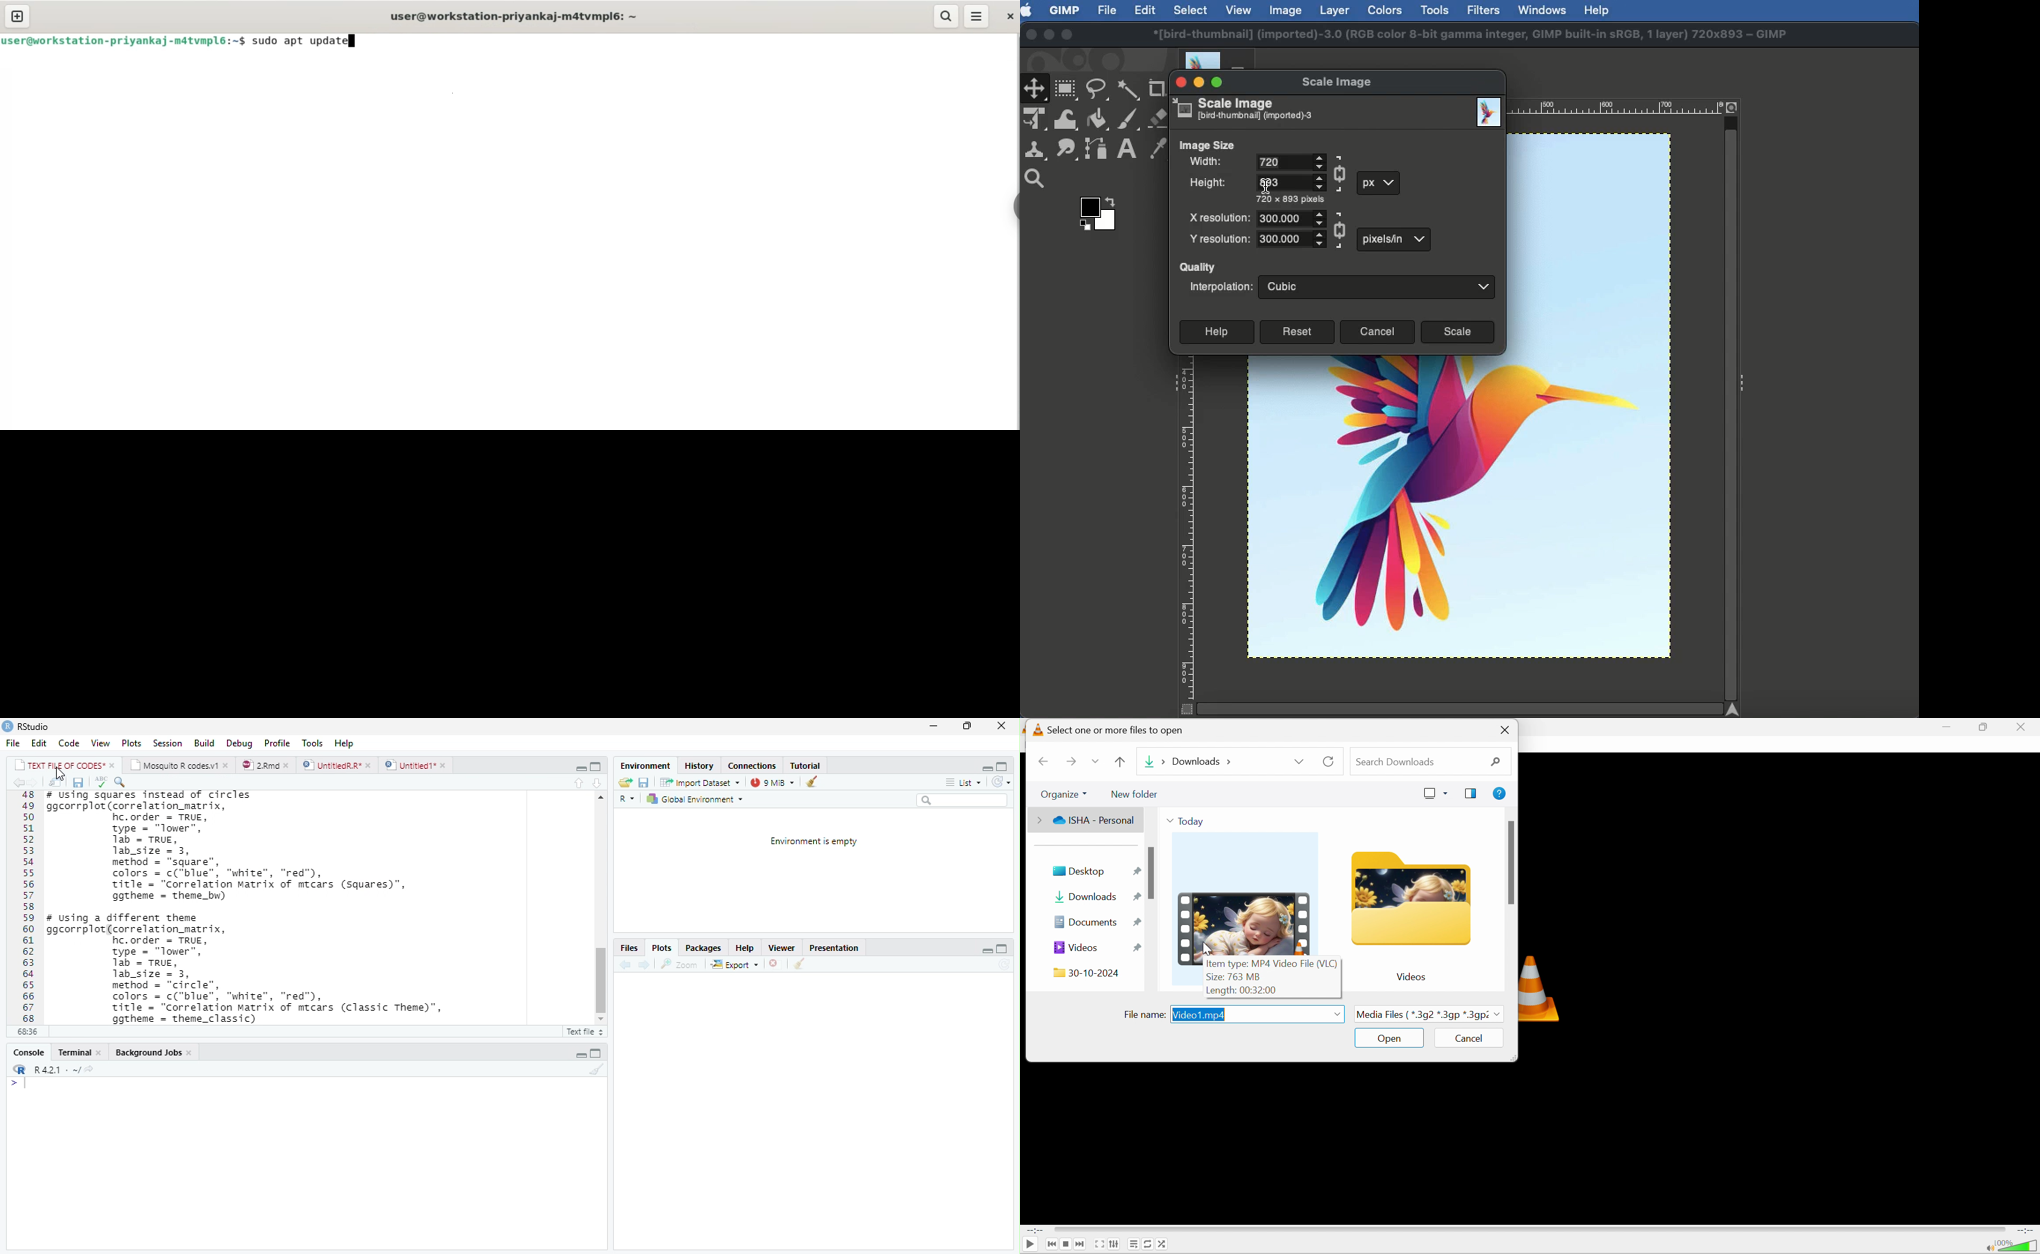 The image size is (2044, 1260). What do you see at coordinates (1145, 1016) in the screenshot?
I see `File name:` at bounding box center [1145, 1016].